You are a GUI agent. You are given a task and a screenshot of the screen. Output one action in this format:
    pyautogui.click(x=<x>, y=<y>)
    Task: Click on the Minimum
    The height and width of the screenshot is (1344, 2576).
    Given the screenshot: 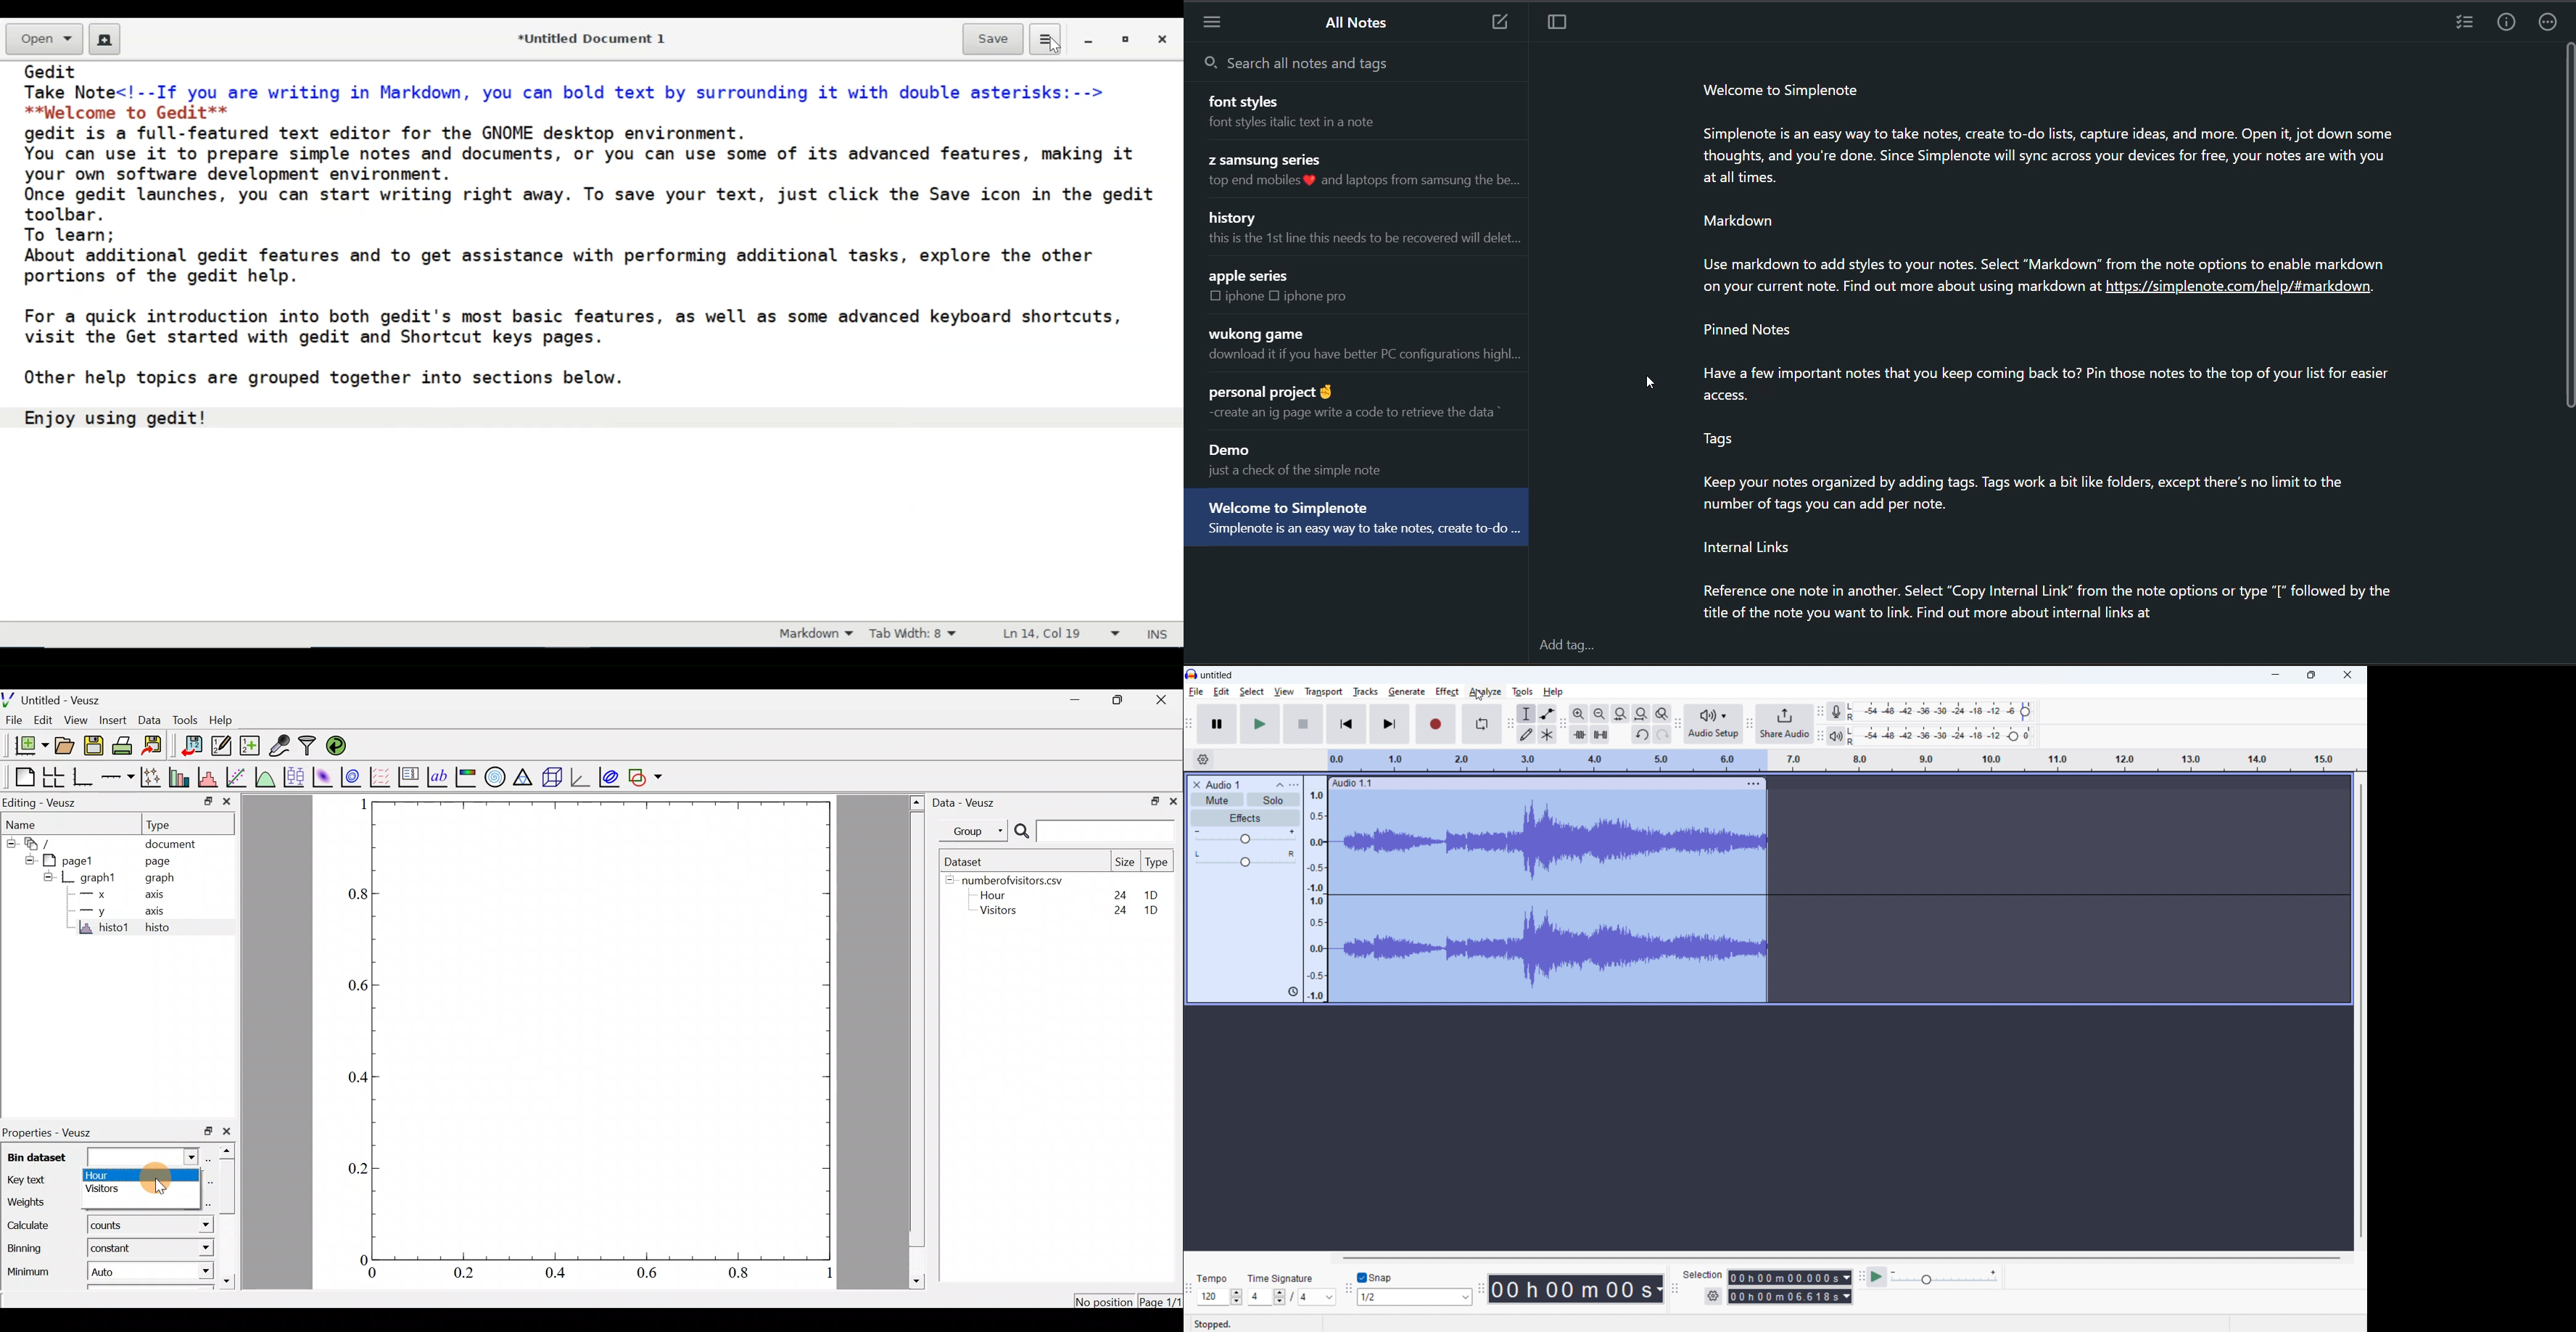 What is the action you would take?
    pyautogui.click(x=26, y=1275)
    